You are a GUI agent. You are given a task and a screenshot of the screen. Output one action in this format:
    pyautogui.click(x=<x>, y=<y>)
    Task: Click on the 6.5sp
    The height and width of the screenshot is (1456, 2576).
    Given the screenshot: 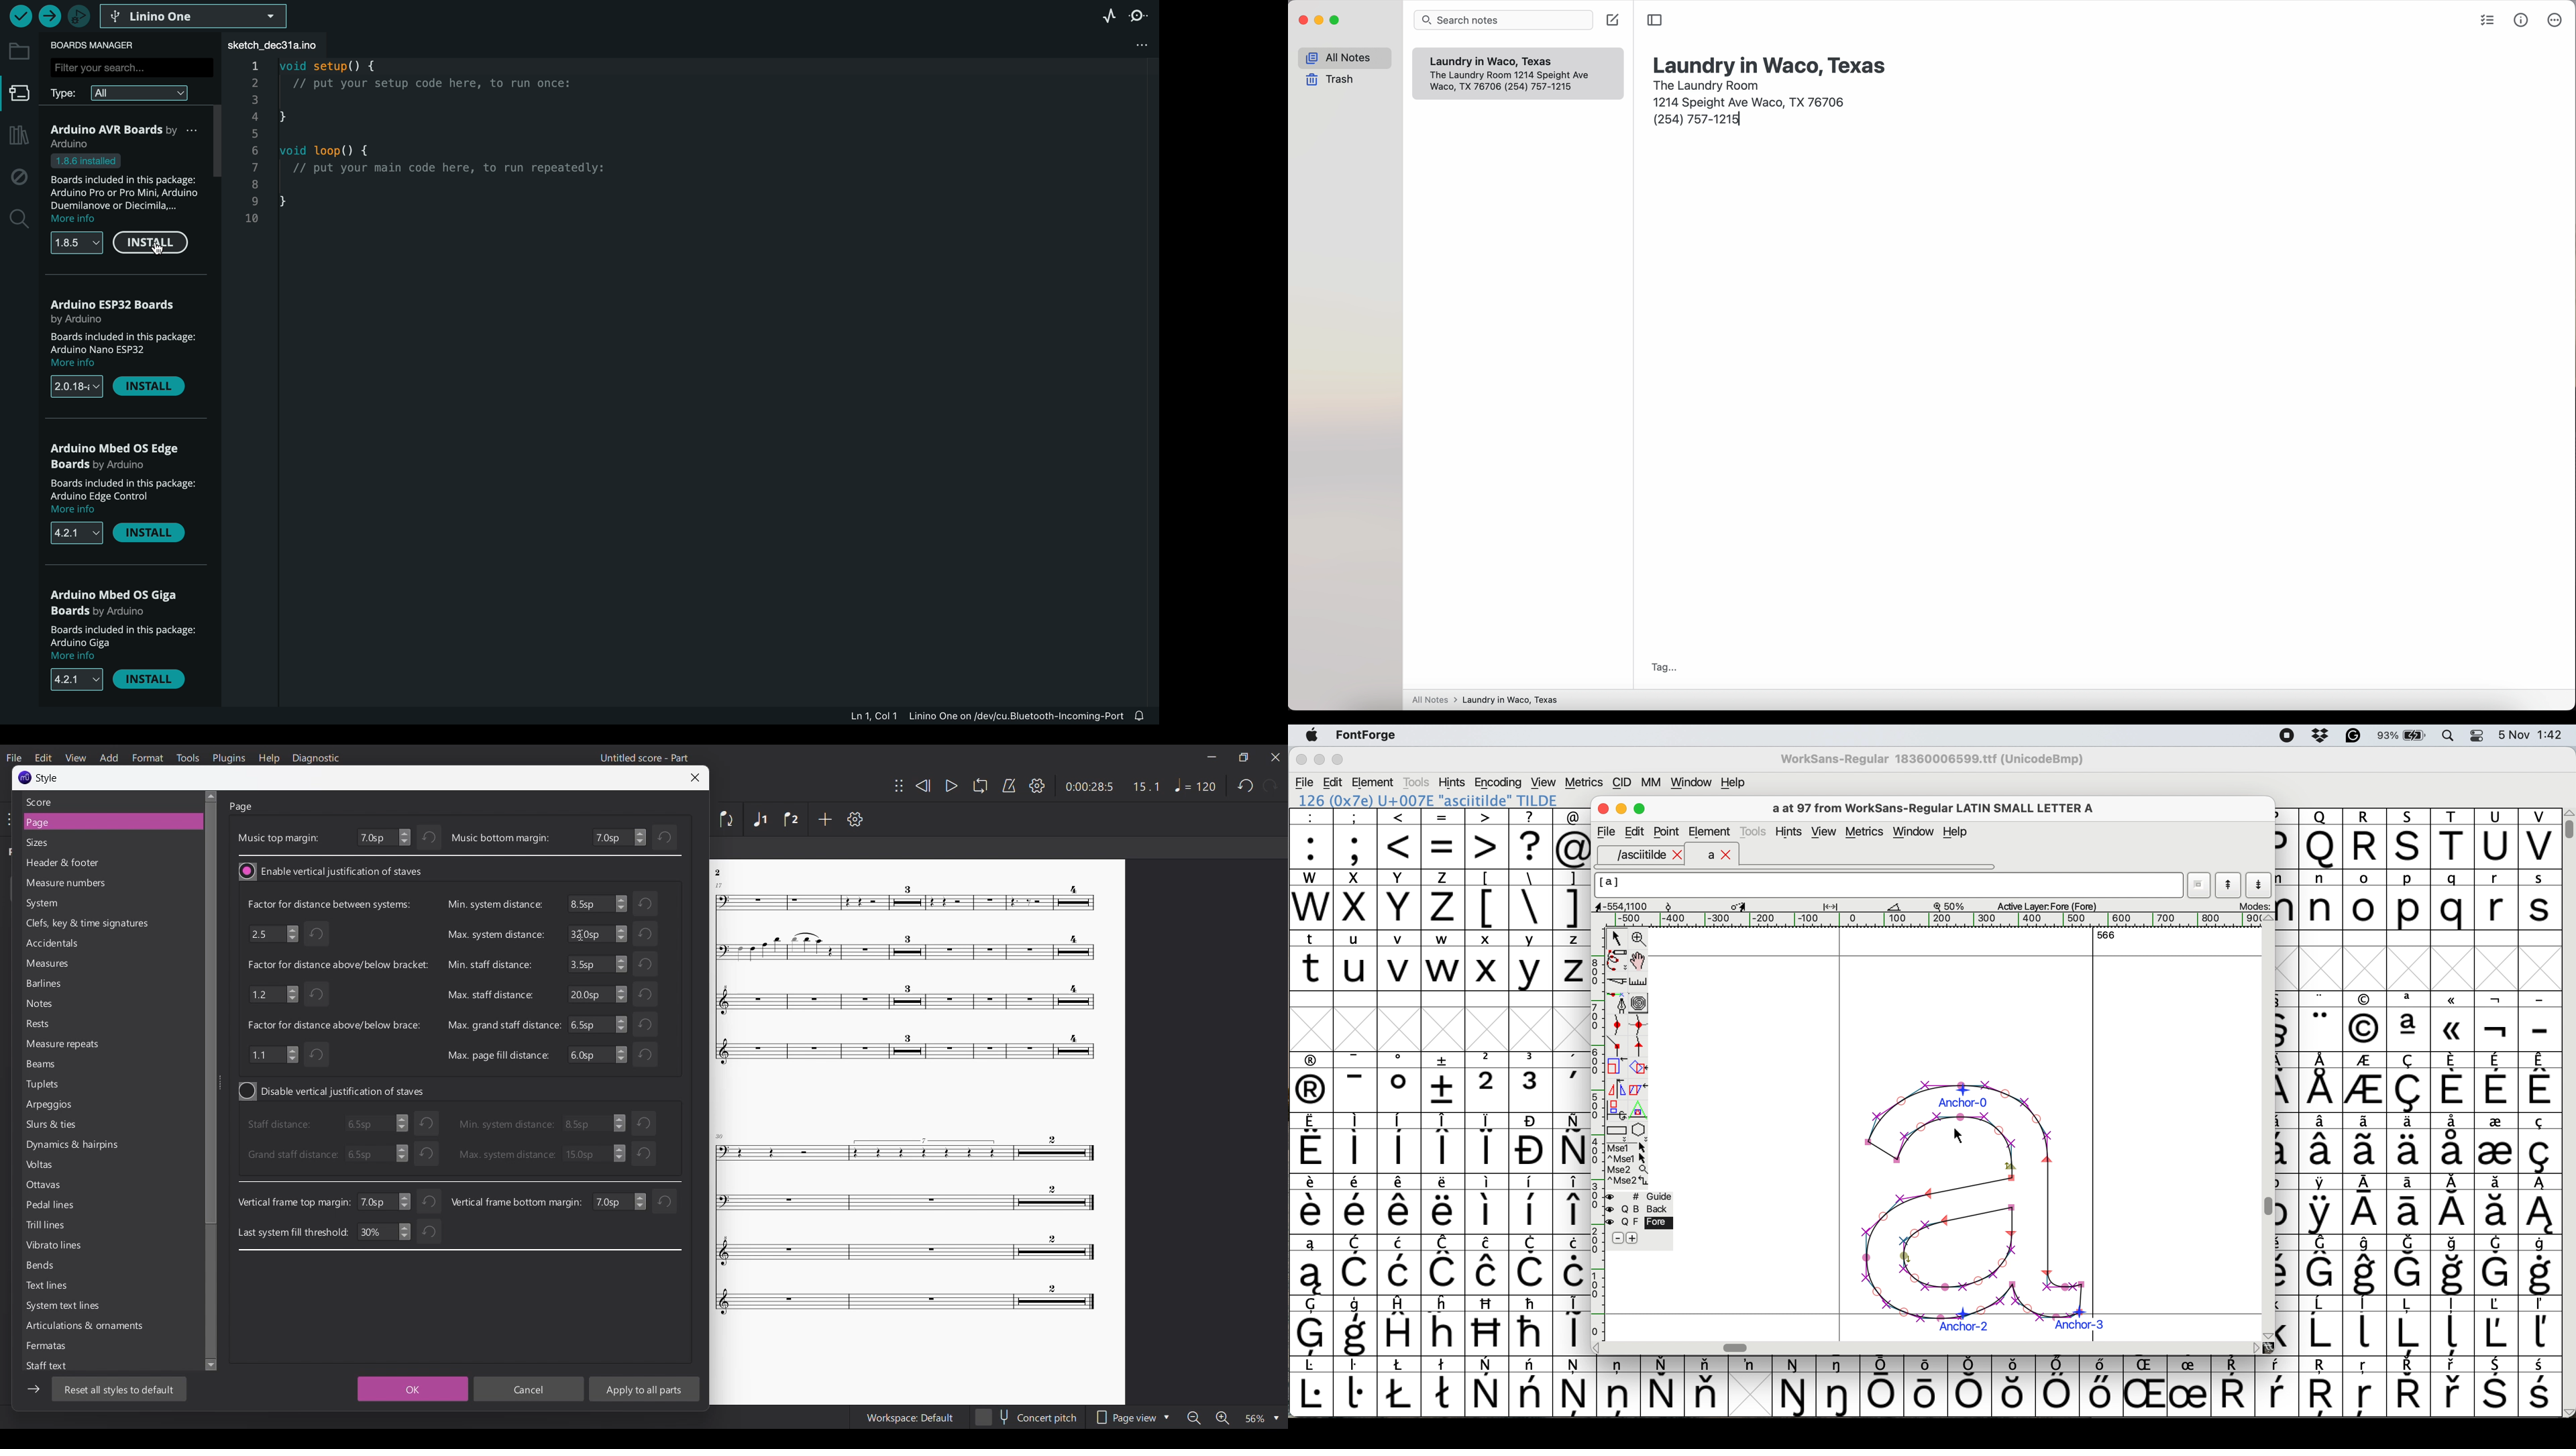 What is the action you would take?
    pyautogui.click(x=598, y=934)
    